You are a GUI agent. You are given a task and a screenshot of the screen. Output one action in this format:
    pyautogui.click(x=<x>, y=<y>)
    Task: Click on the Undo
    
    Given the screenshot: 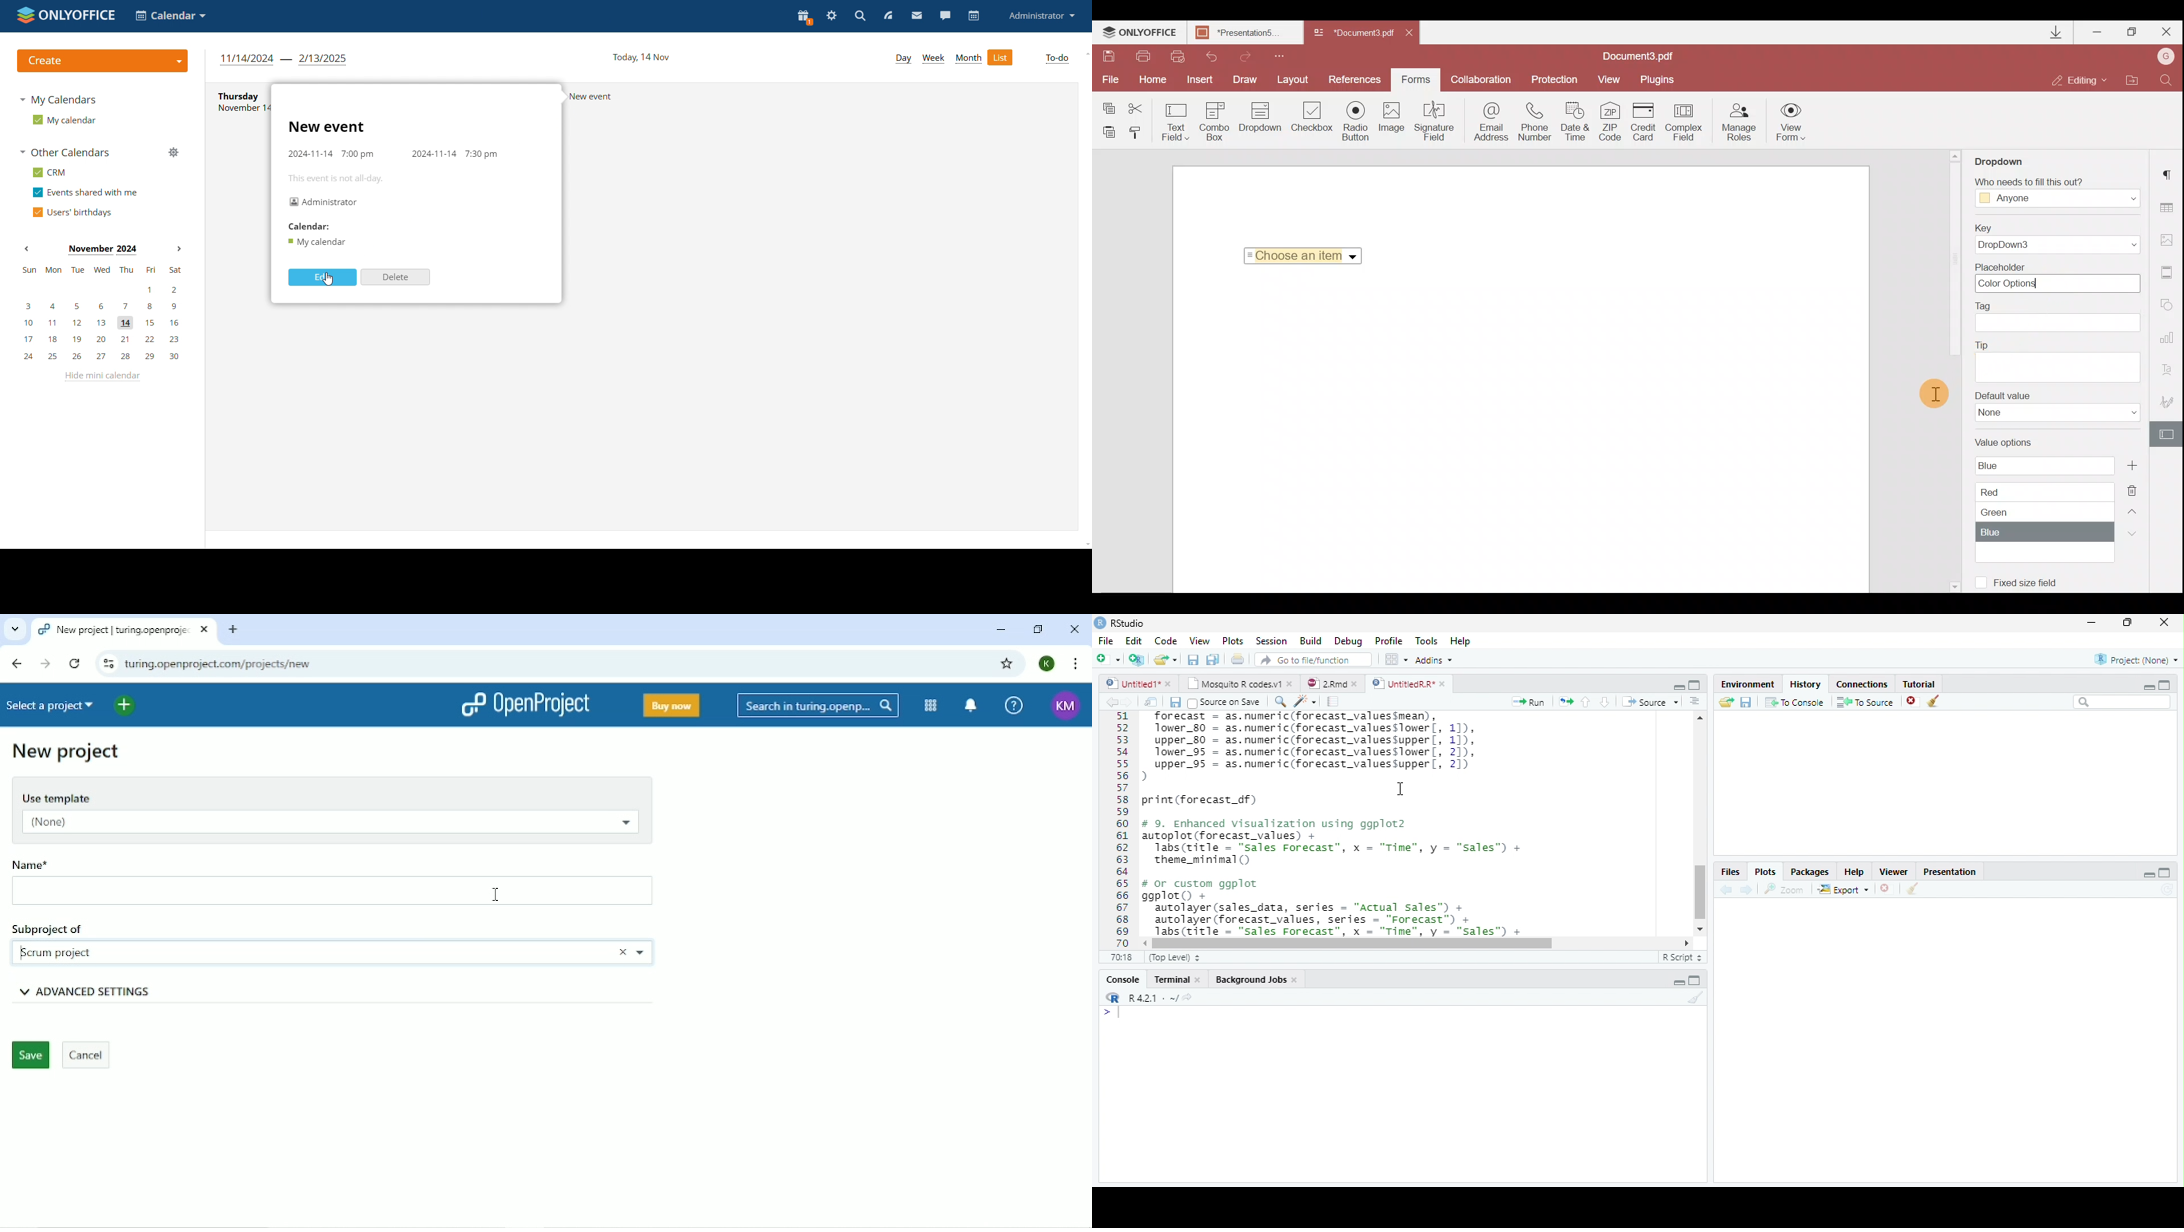 What is the action you would take?
    pyautogui.click(x=1211, y=57)
    